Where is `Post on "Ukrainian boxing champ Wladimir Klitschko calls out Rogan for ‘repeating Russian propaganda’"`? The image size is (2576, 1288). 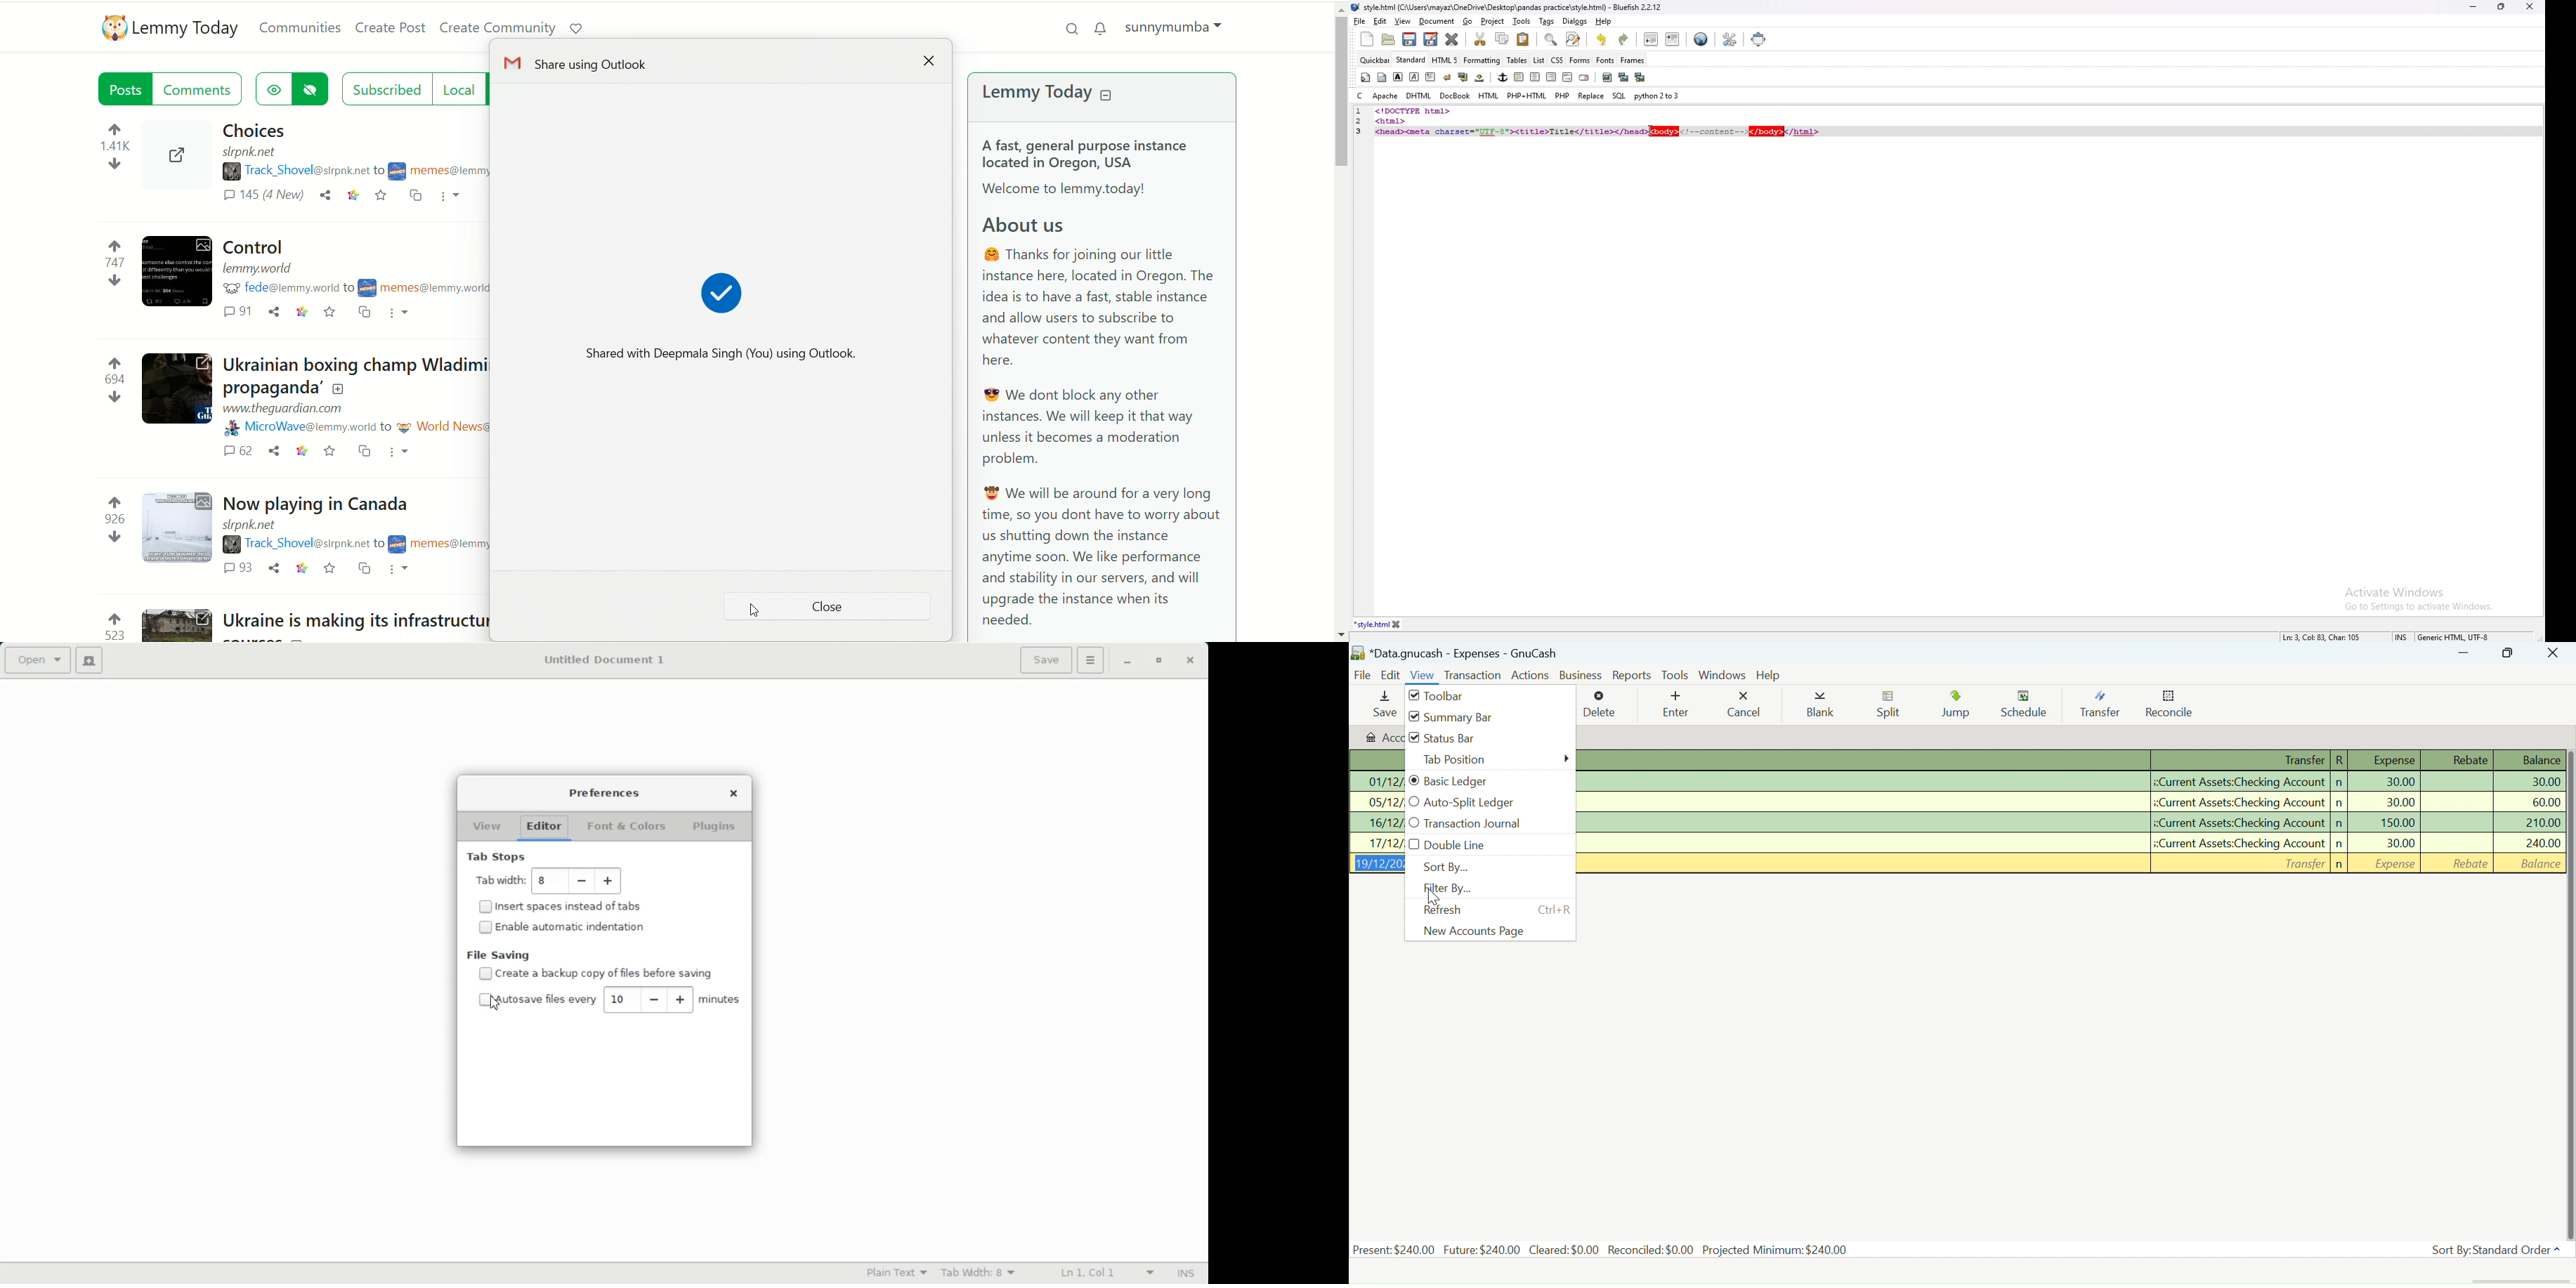
Post on "Ukrainian boxing champ Wladimir Klitschko calls out Rogan for ‘repeating Russian propaganda’" is located at coordinates (360, 376).